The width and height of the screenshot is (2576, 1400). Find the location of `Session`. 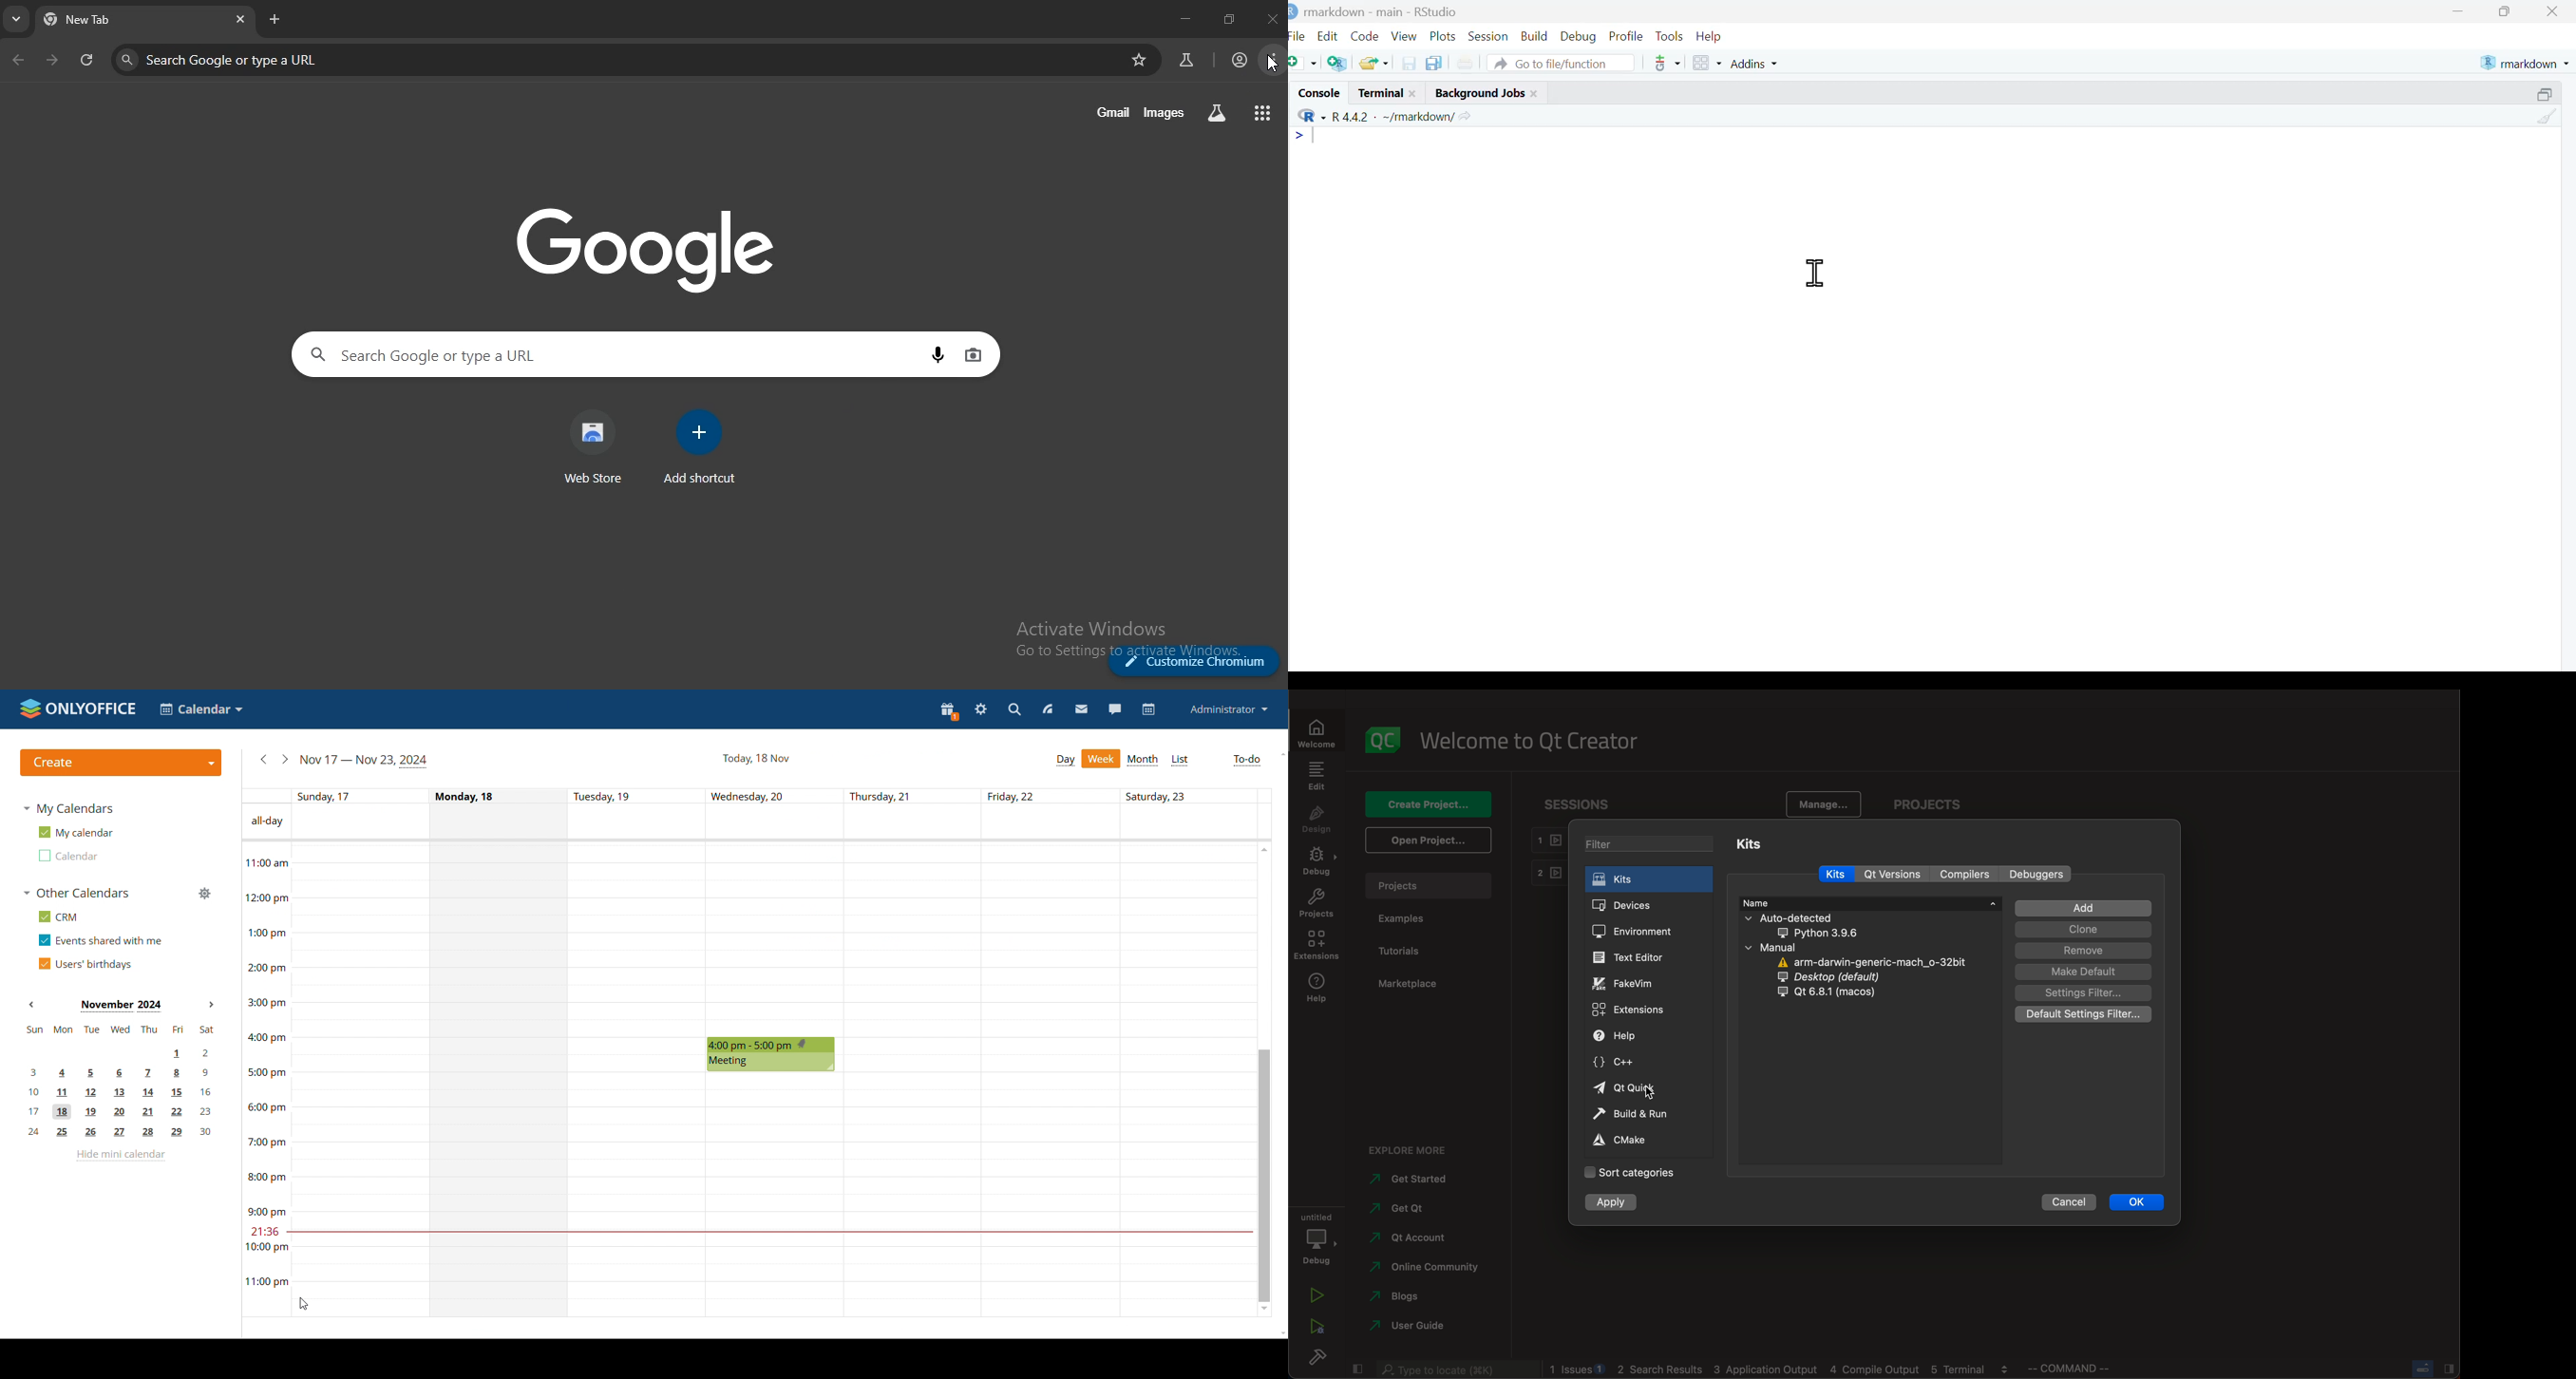

Session is located at coordinates (1489, 34).